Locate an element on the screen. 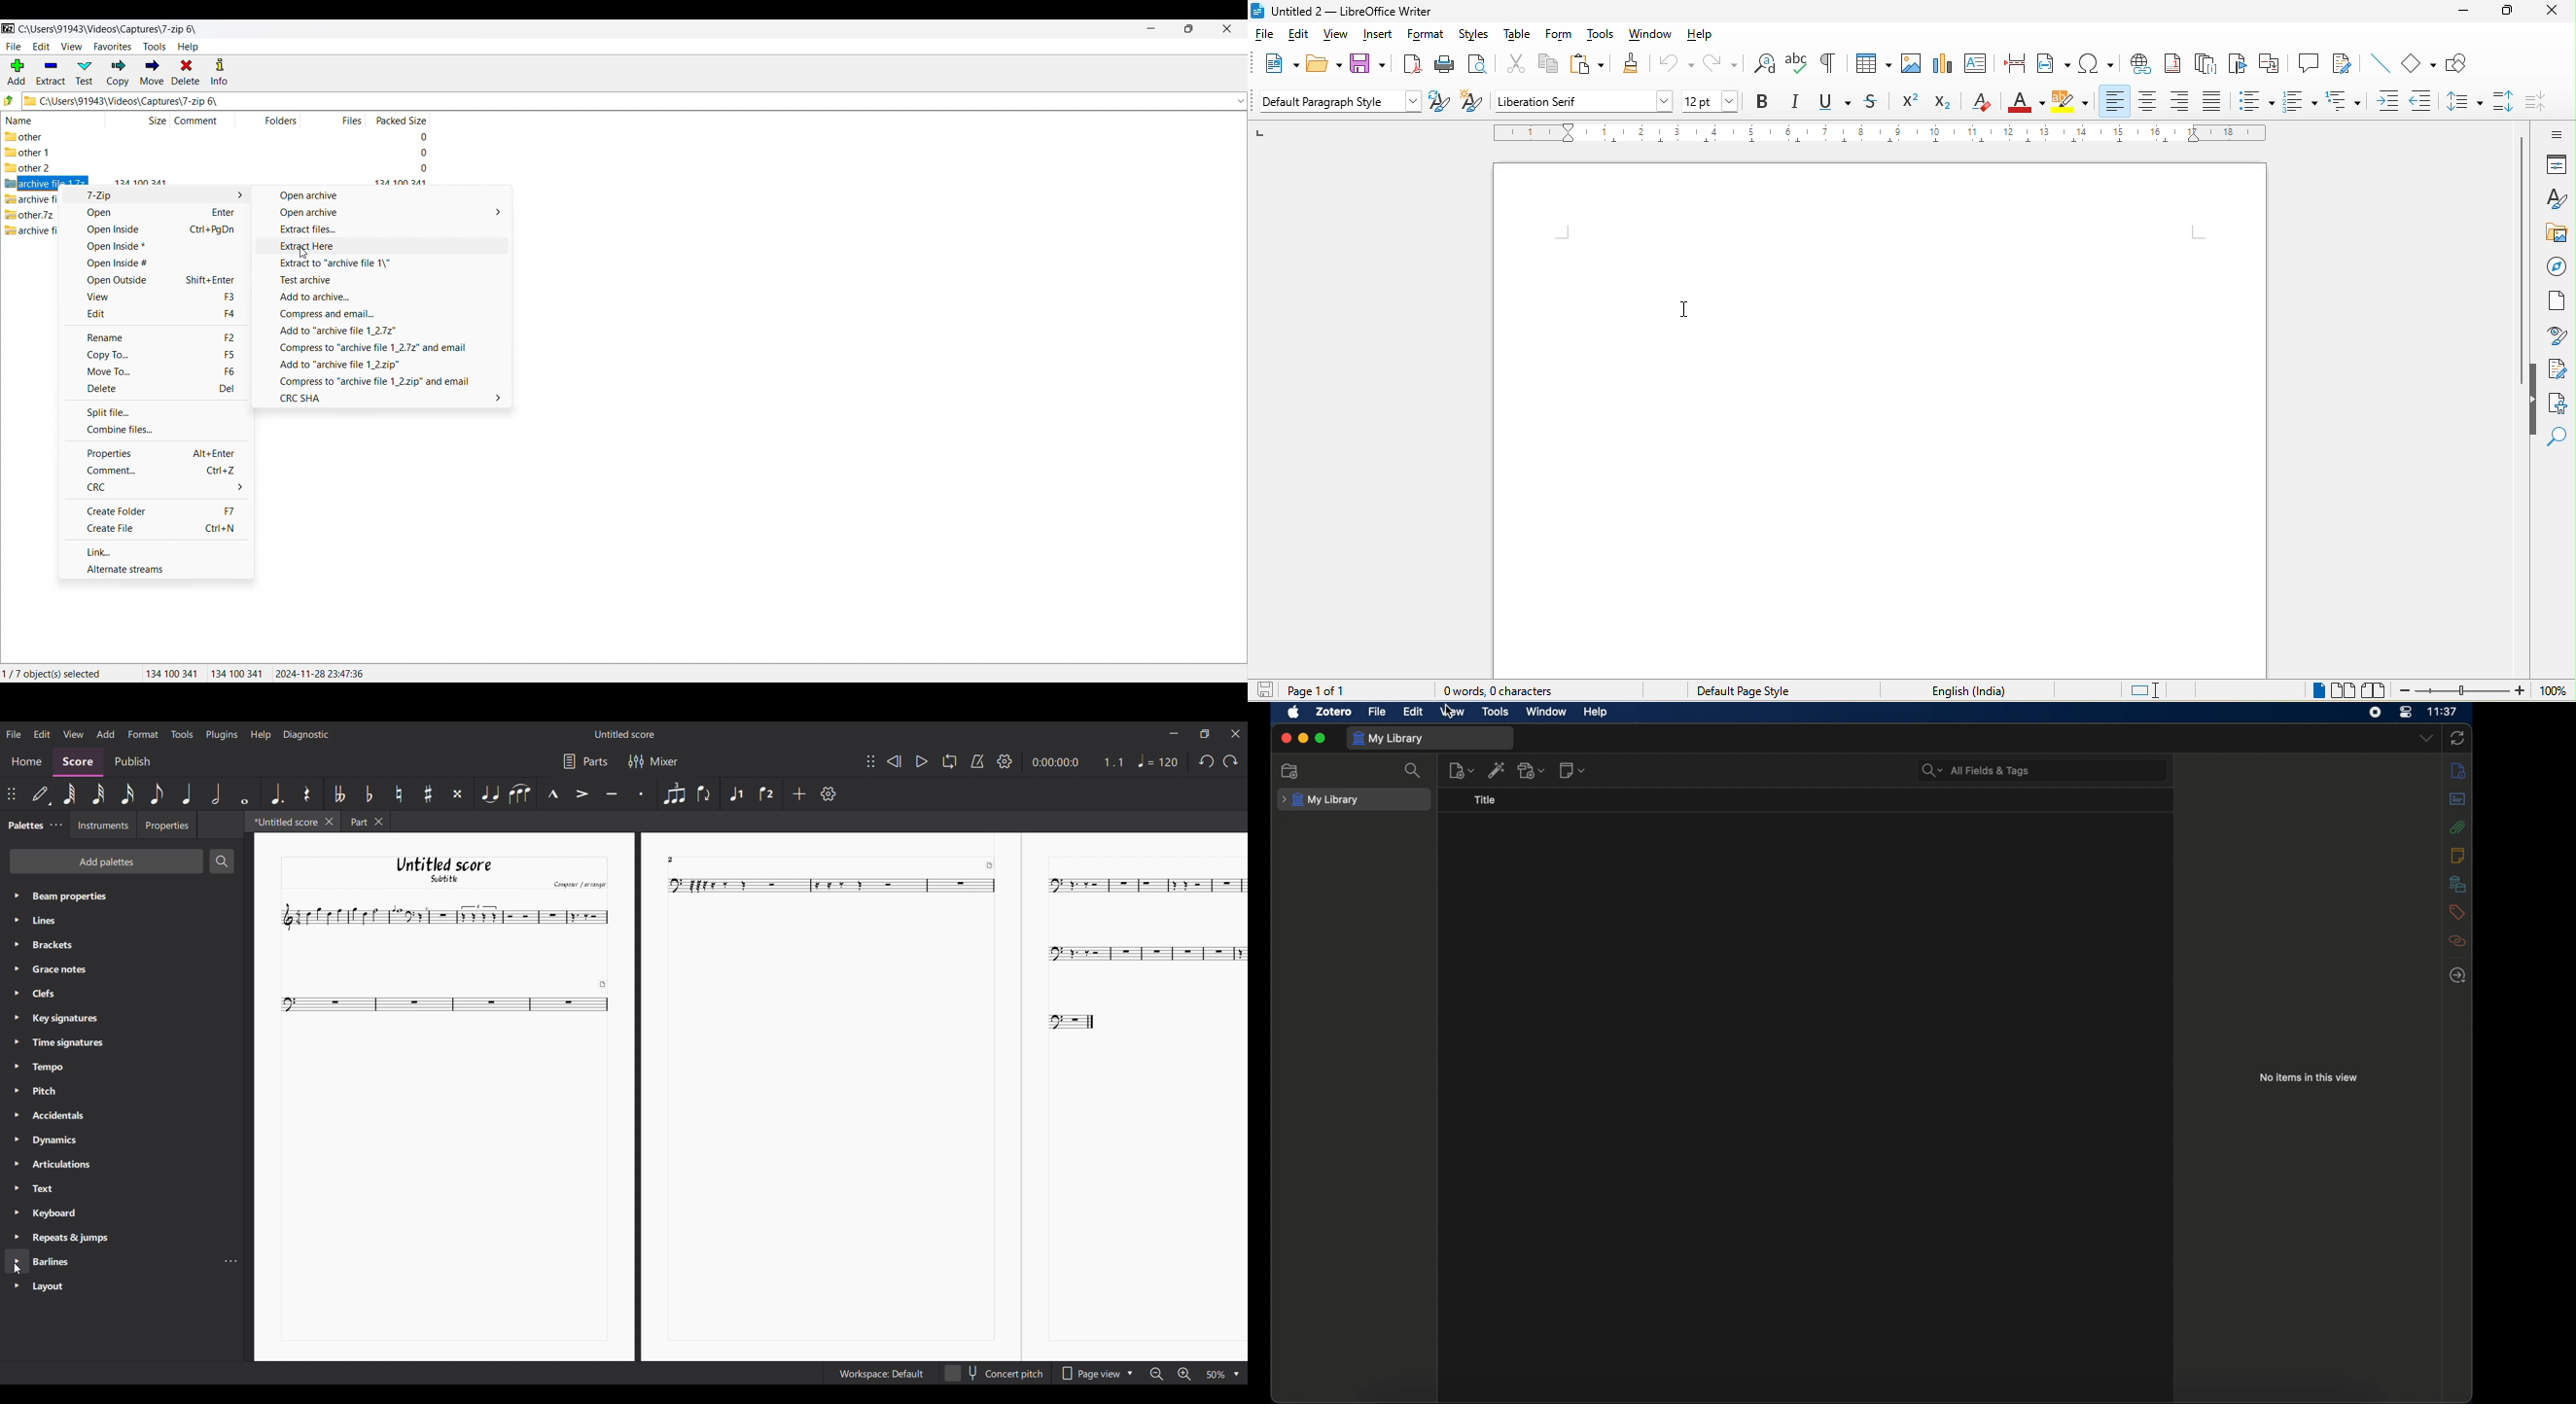  new style form selection is located at coordinates (1469, 103).